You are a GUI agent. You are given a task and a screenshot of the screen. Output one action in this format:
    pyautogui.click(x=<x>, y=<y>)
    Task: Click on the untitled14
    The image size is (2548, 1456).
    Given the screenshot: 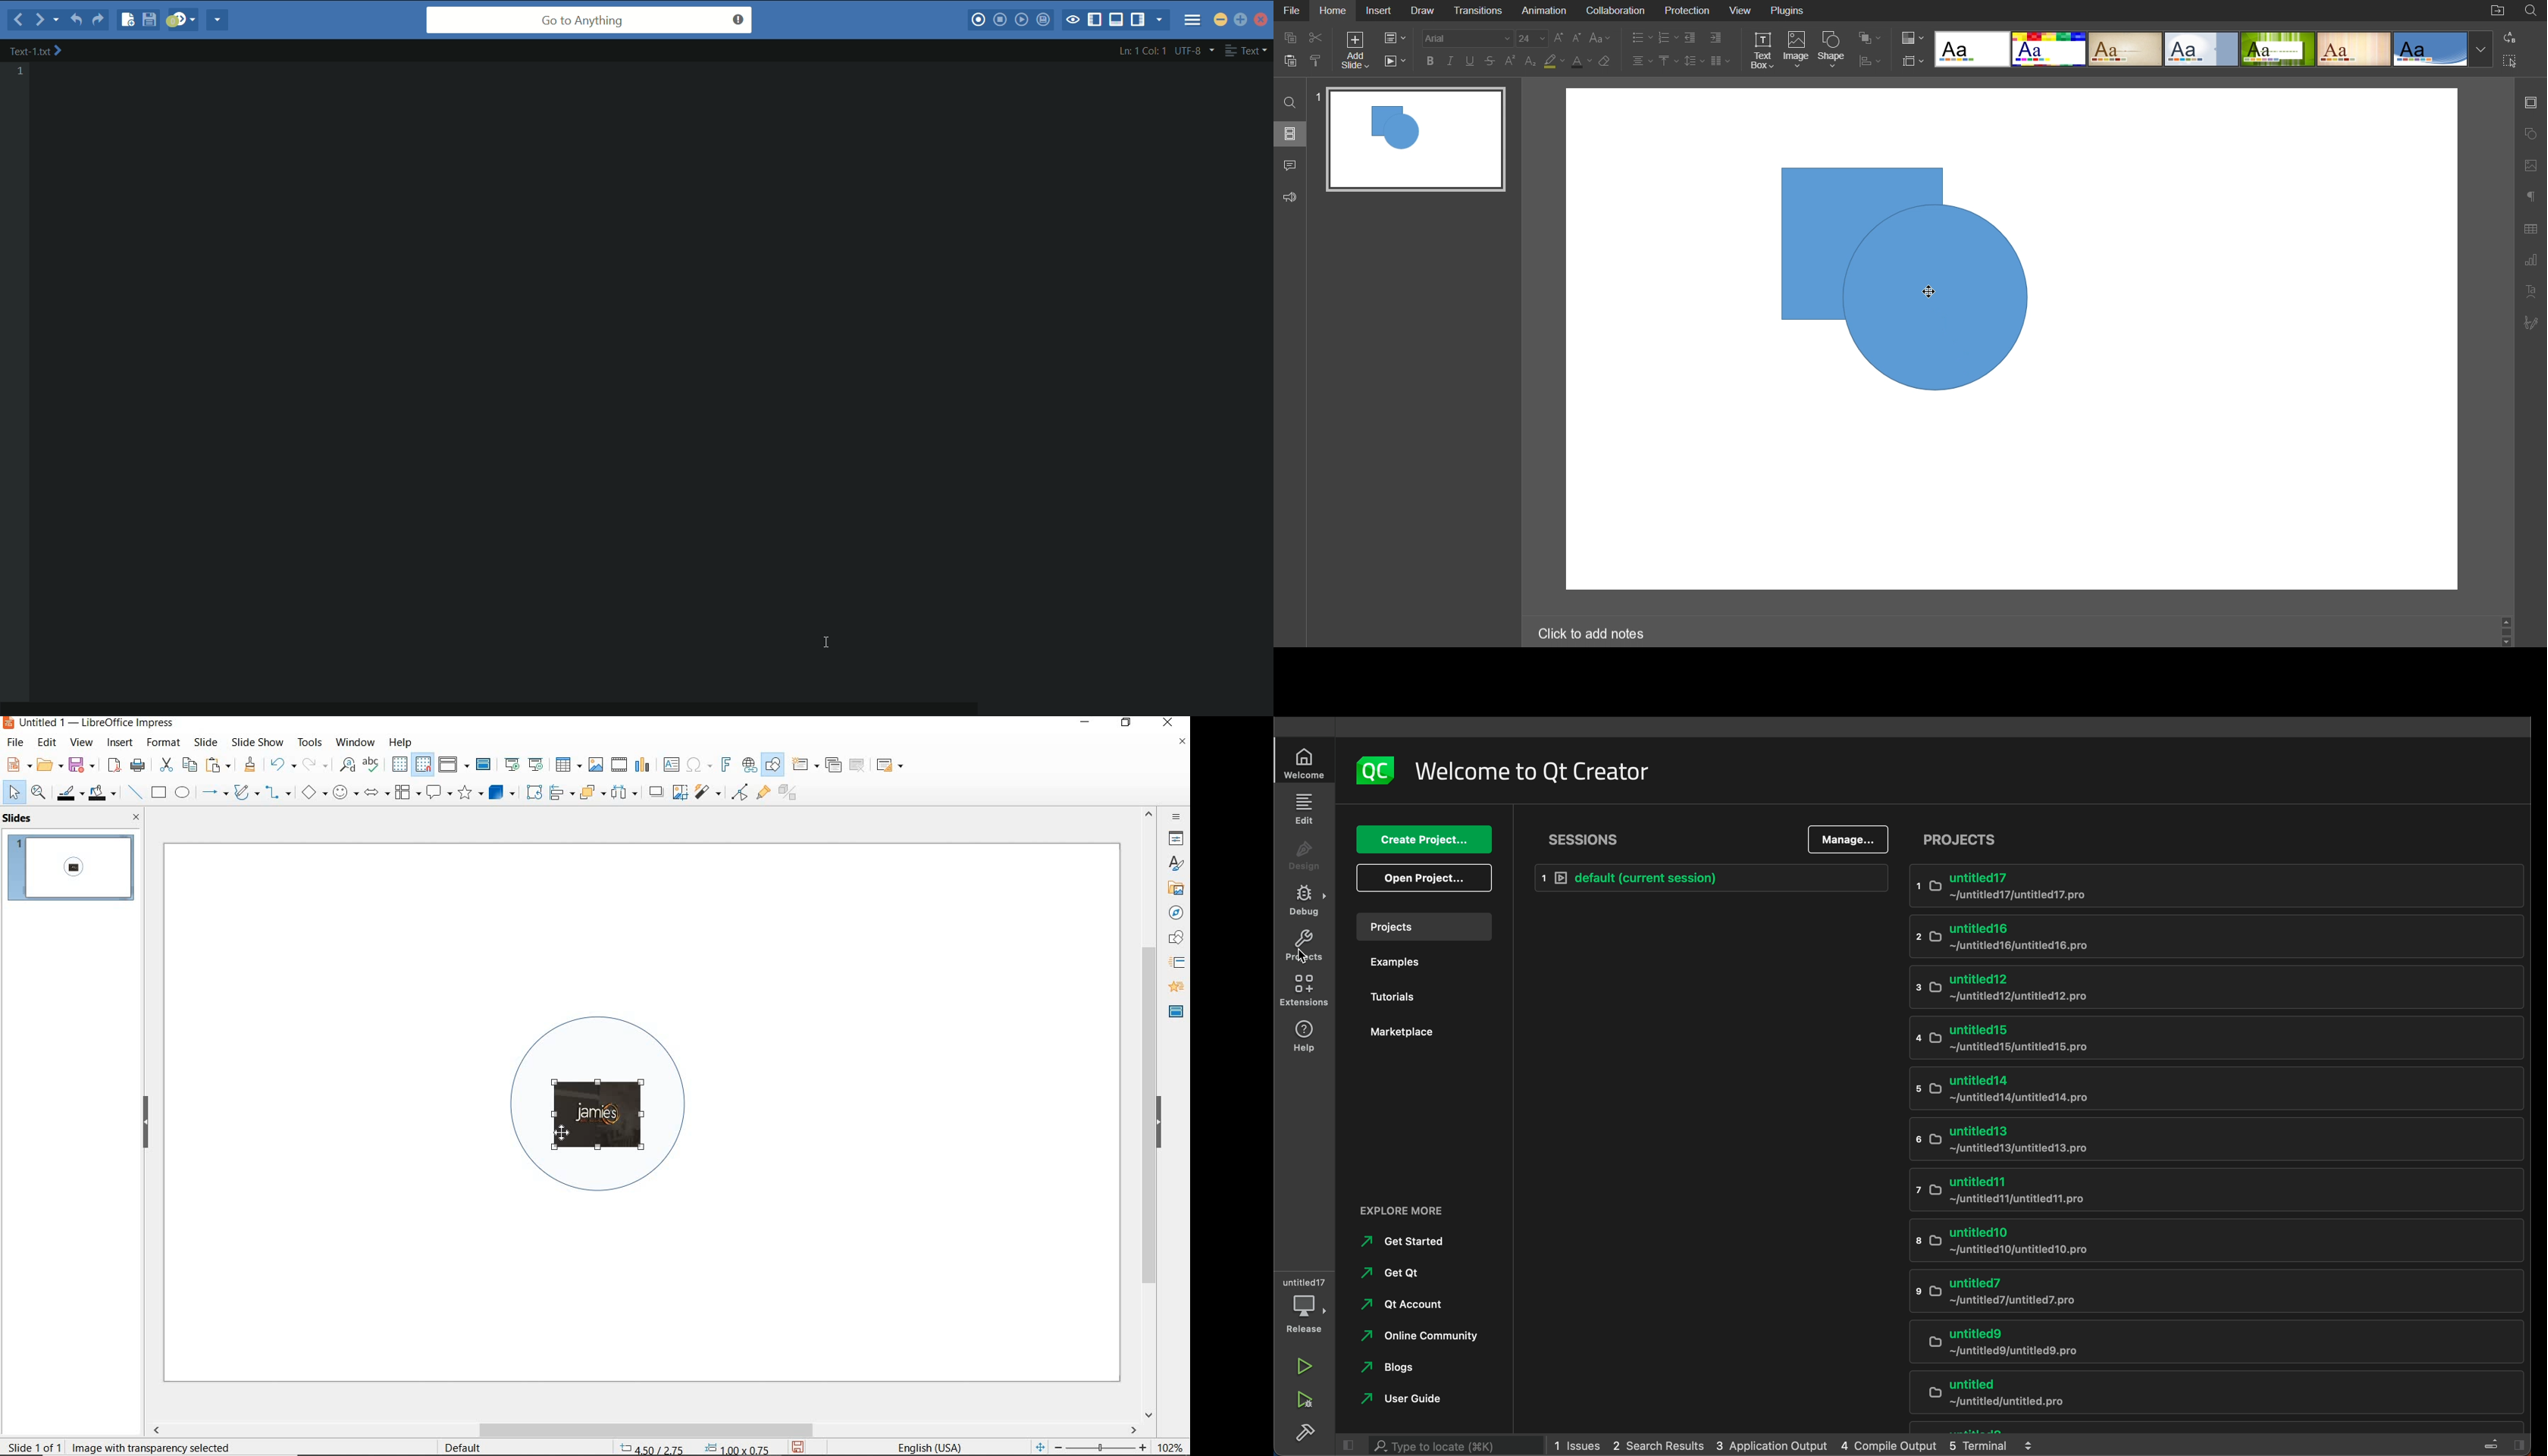 What is the action you would take?
    pyautogui.click(x=2186, y=1086)
    